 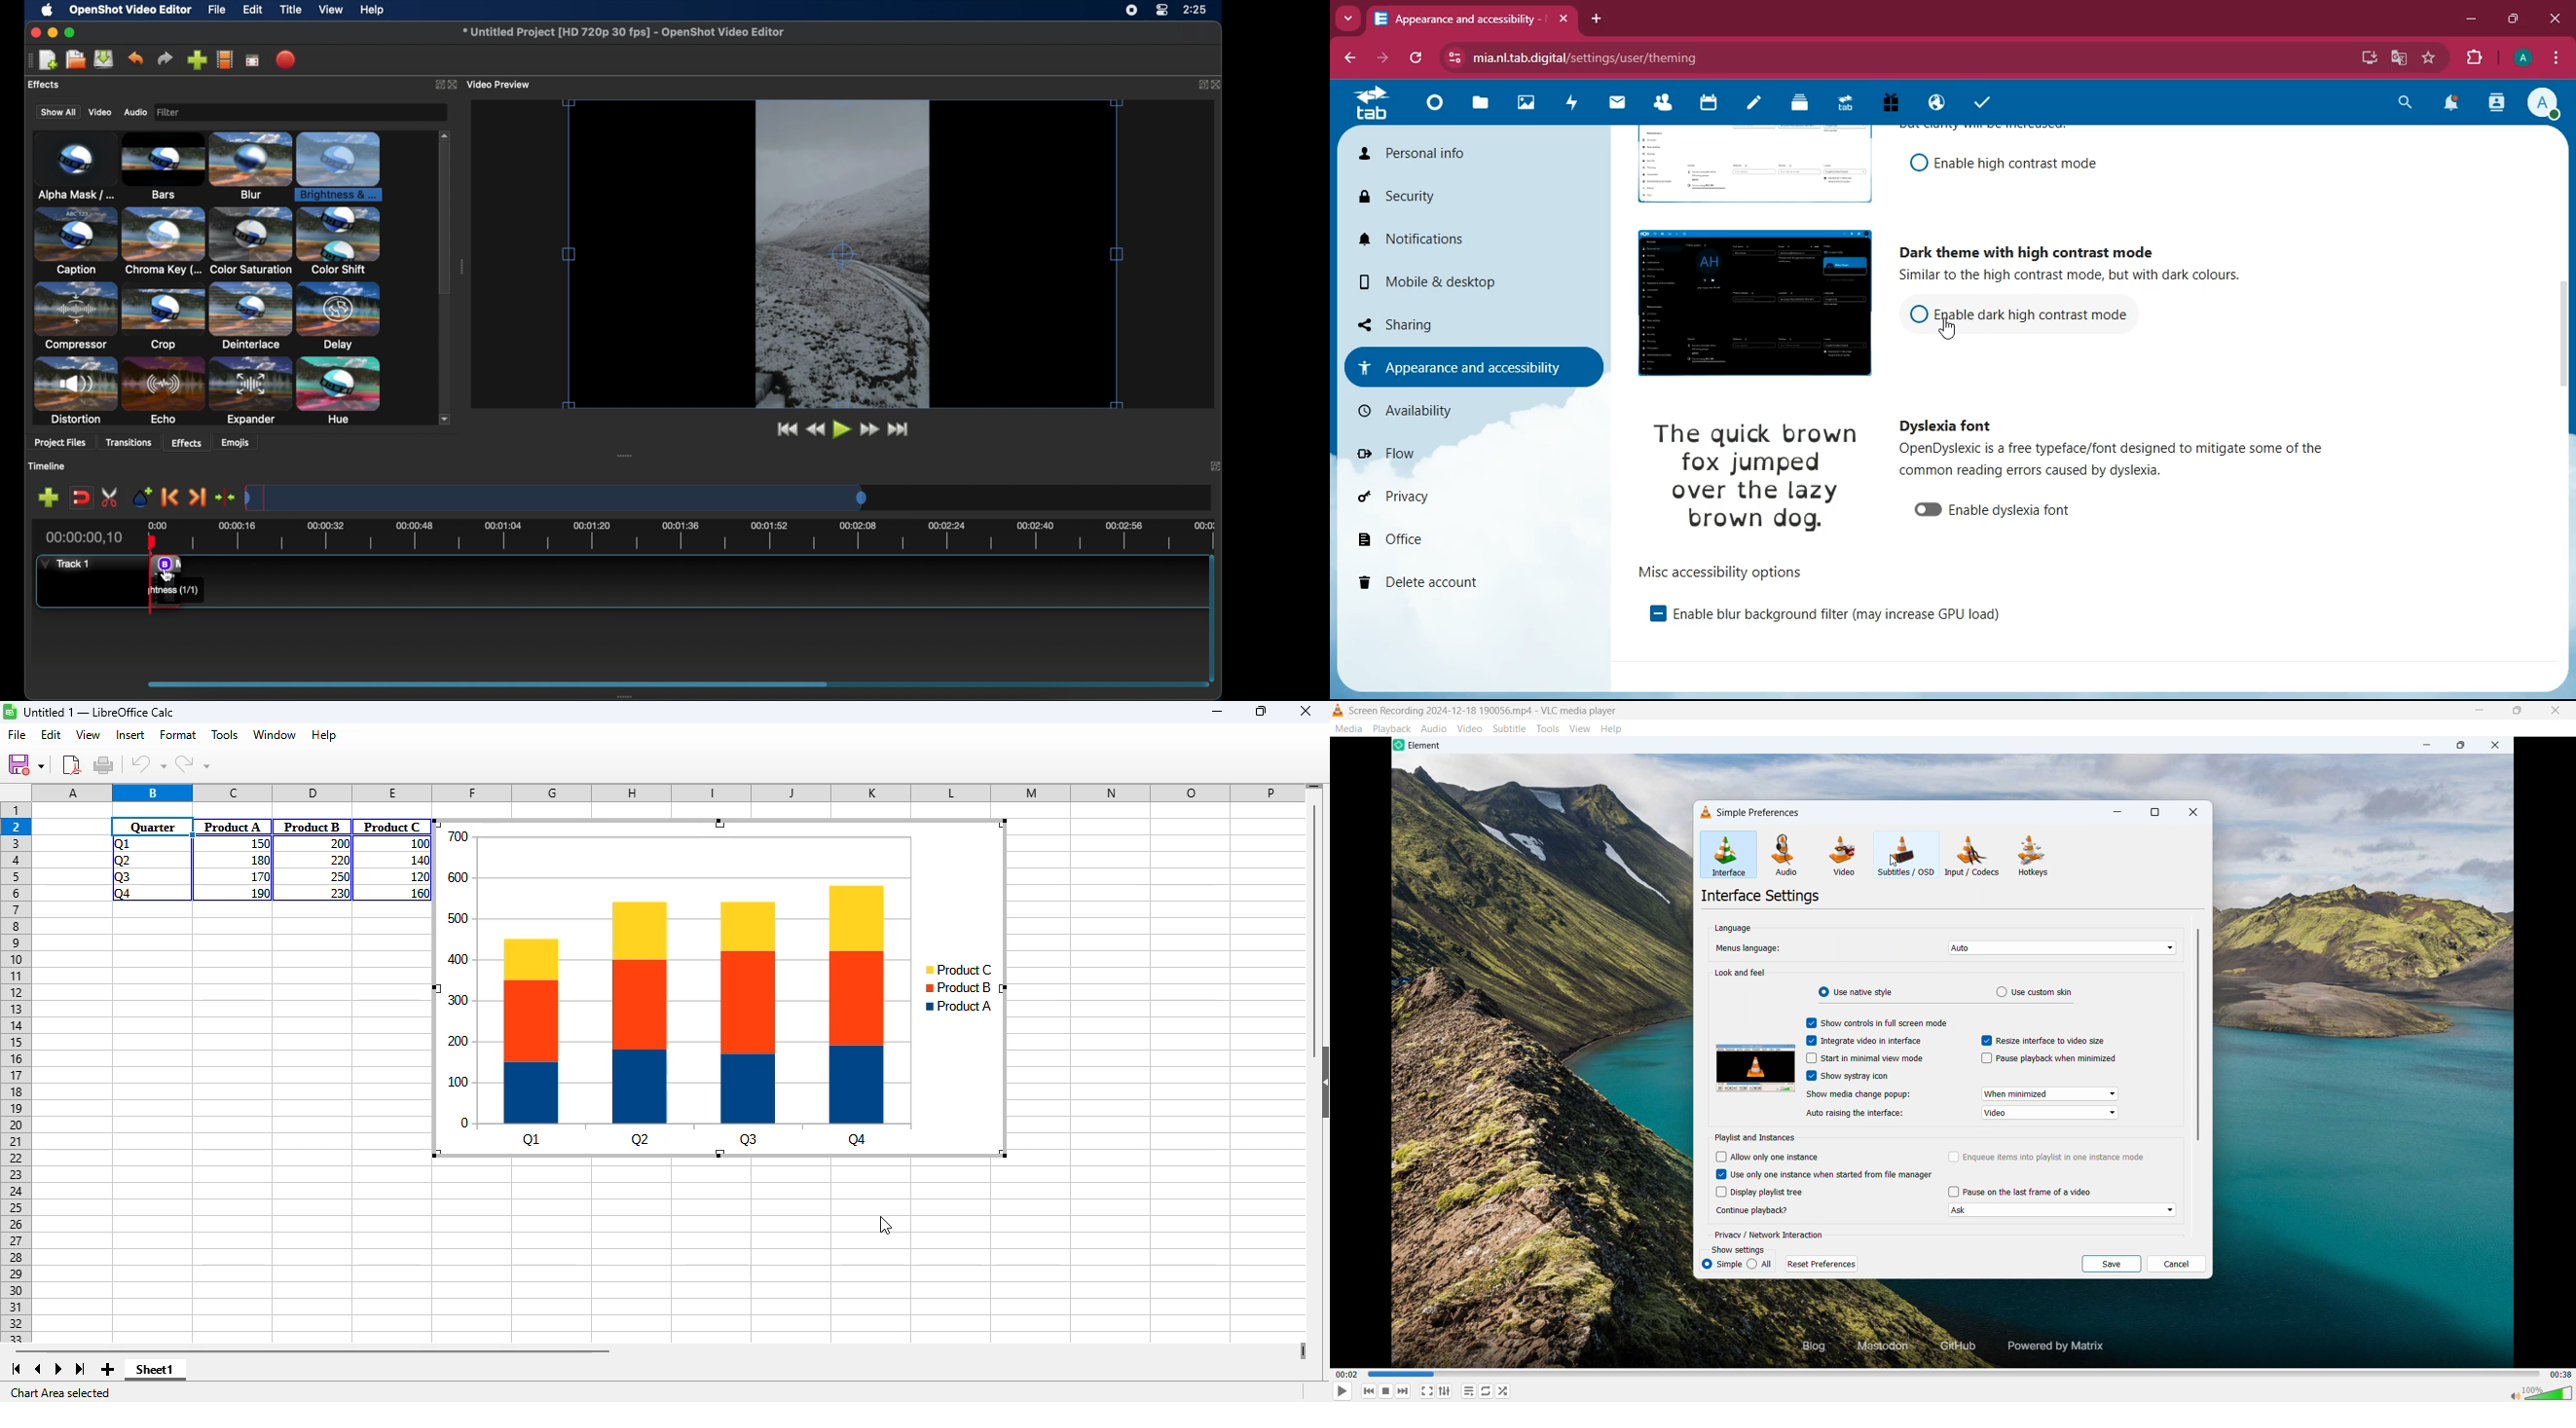 What do you see at coordinates (250, 241) in the screenshot?
I see `color saturation` at bounding box center [250, 241].